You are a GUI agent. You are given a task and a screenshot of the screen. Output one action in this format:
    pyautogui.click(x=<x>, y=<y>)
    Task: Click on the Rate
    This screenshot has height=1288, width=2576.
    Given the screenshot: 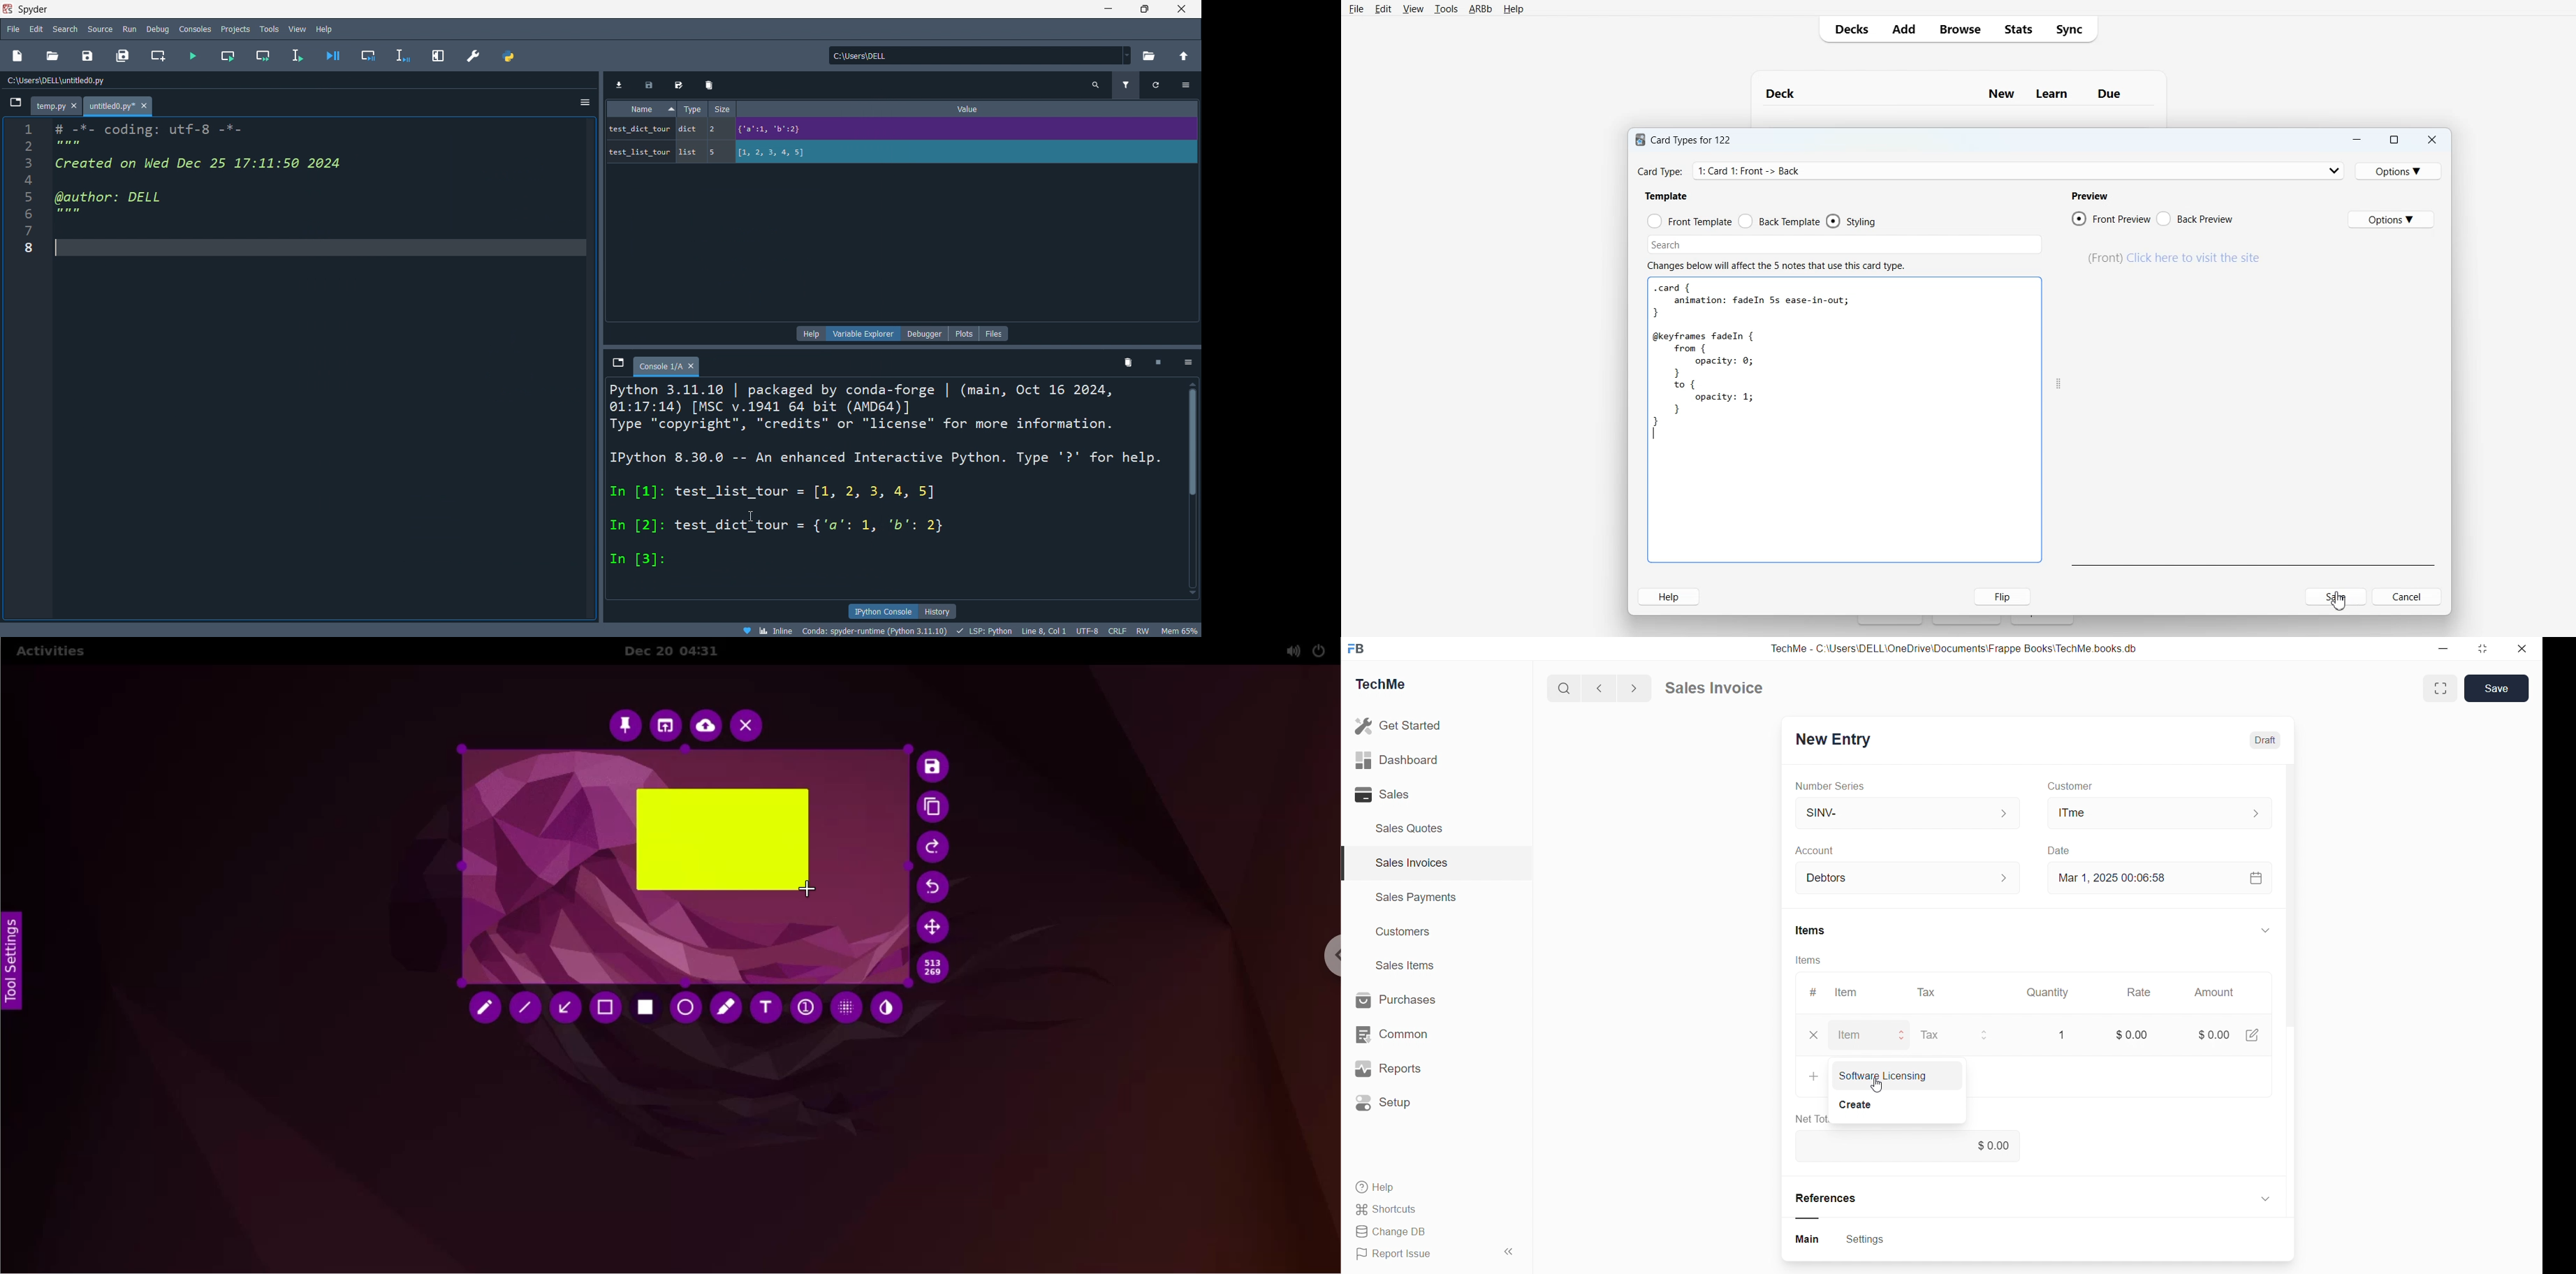 What is the action you would take?
    pyautogui.click(x=2141, y=994)
    